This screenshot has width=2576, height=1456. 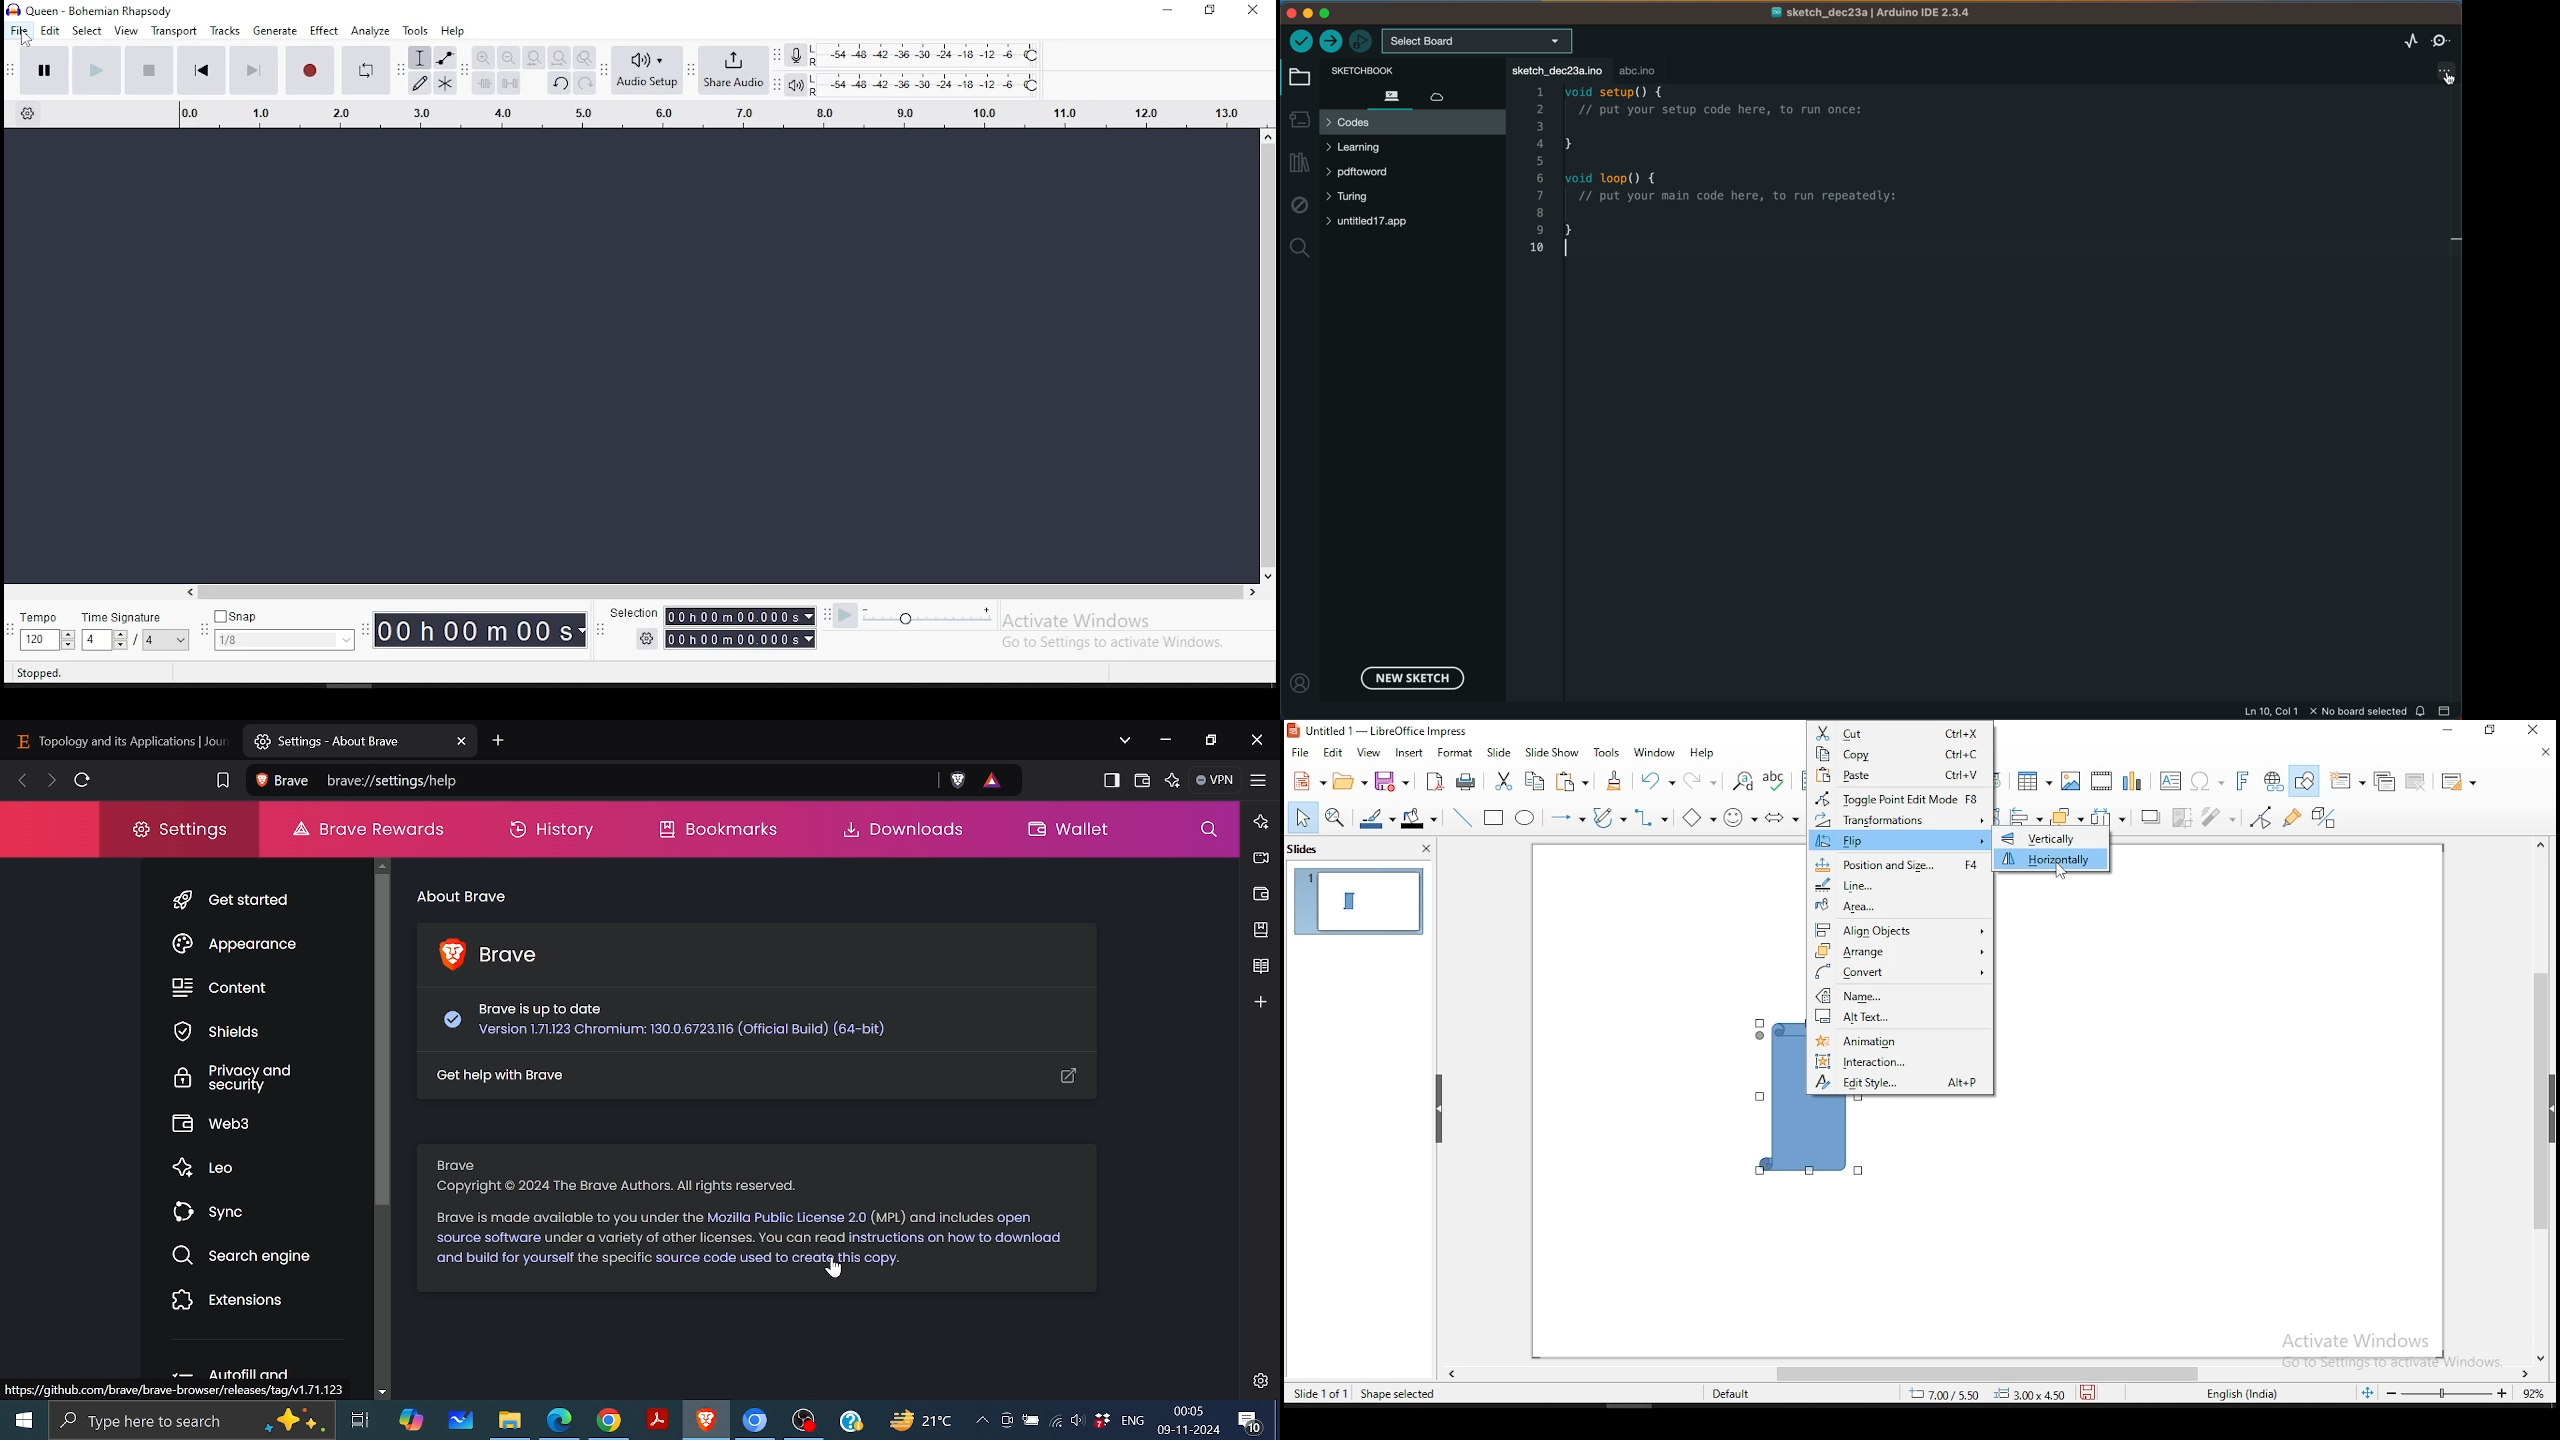 I want to click on basic shapes, so click(x=1700, y=818).